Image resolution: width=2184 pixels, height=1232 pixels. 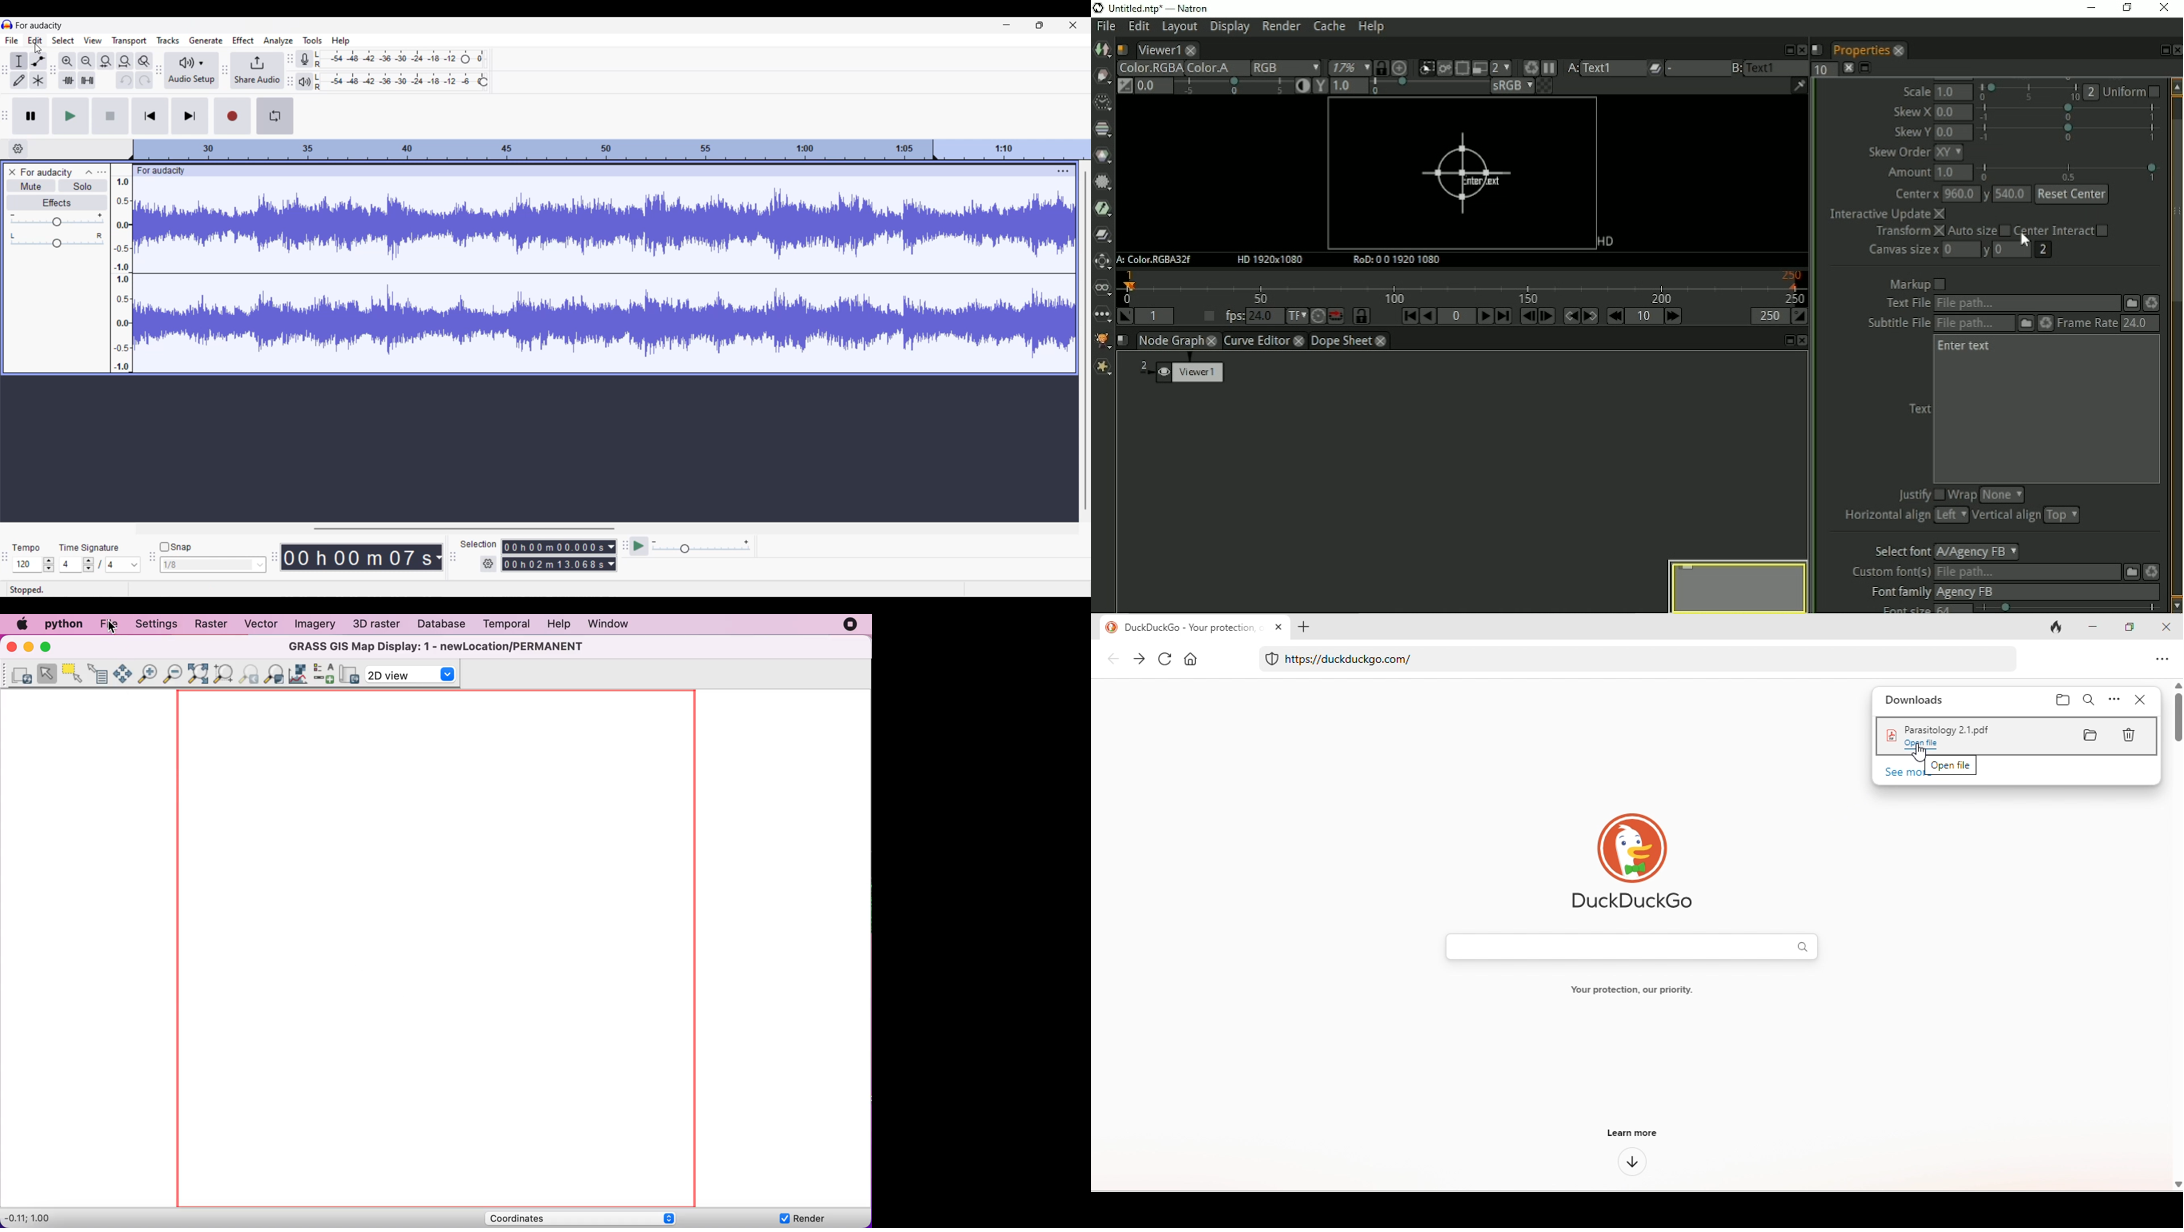 What do you see at coordinates (243, 40) in the screenshot?
I see `Effect menu` at bounding box center [243, 40].